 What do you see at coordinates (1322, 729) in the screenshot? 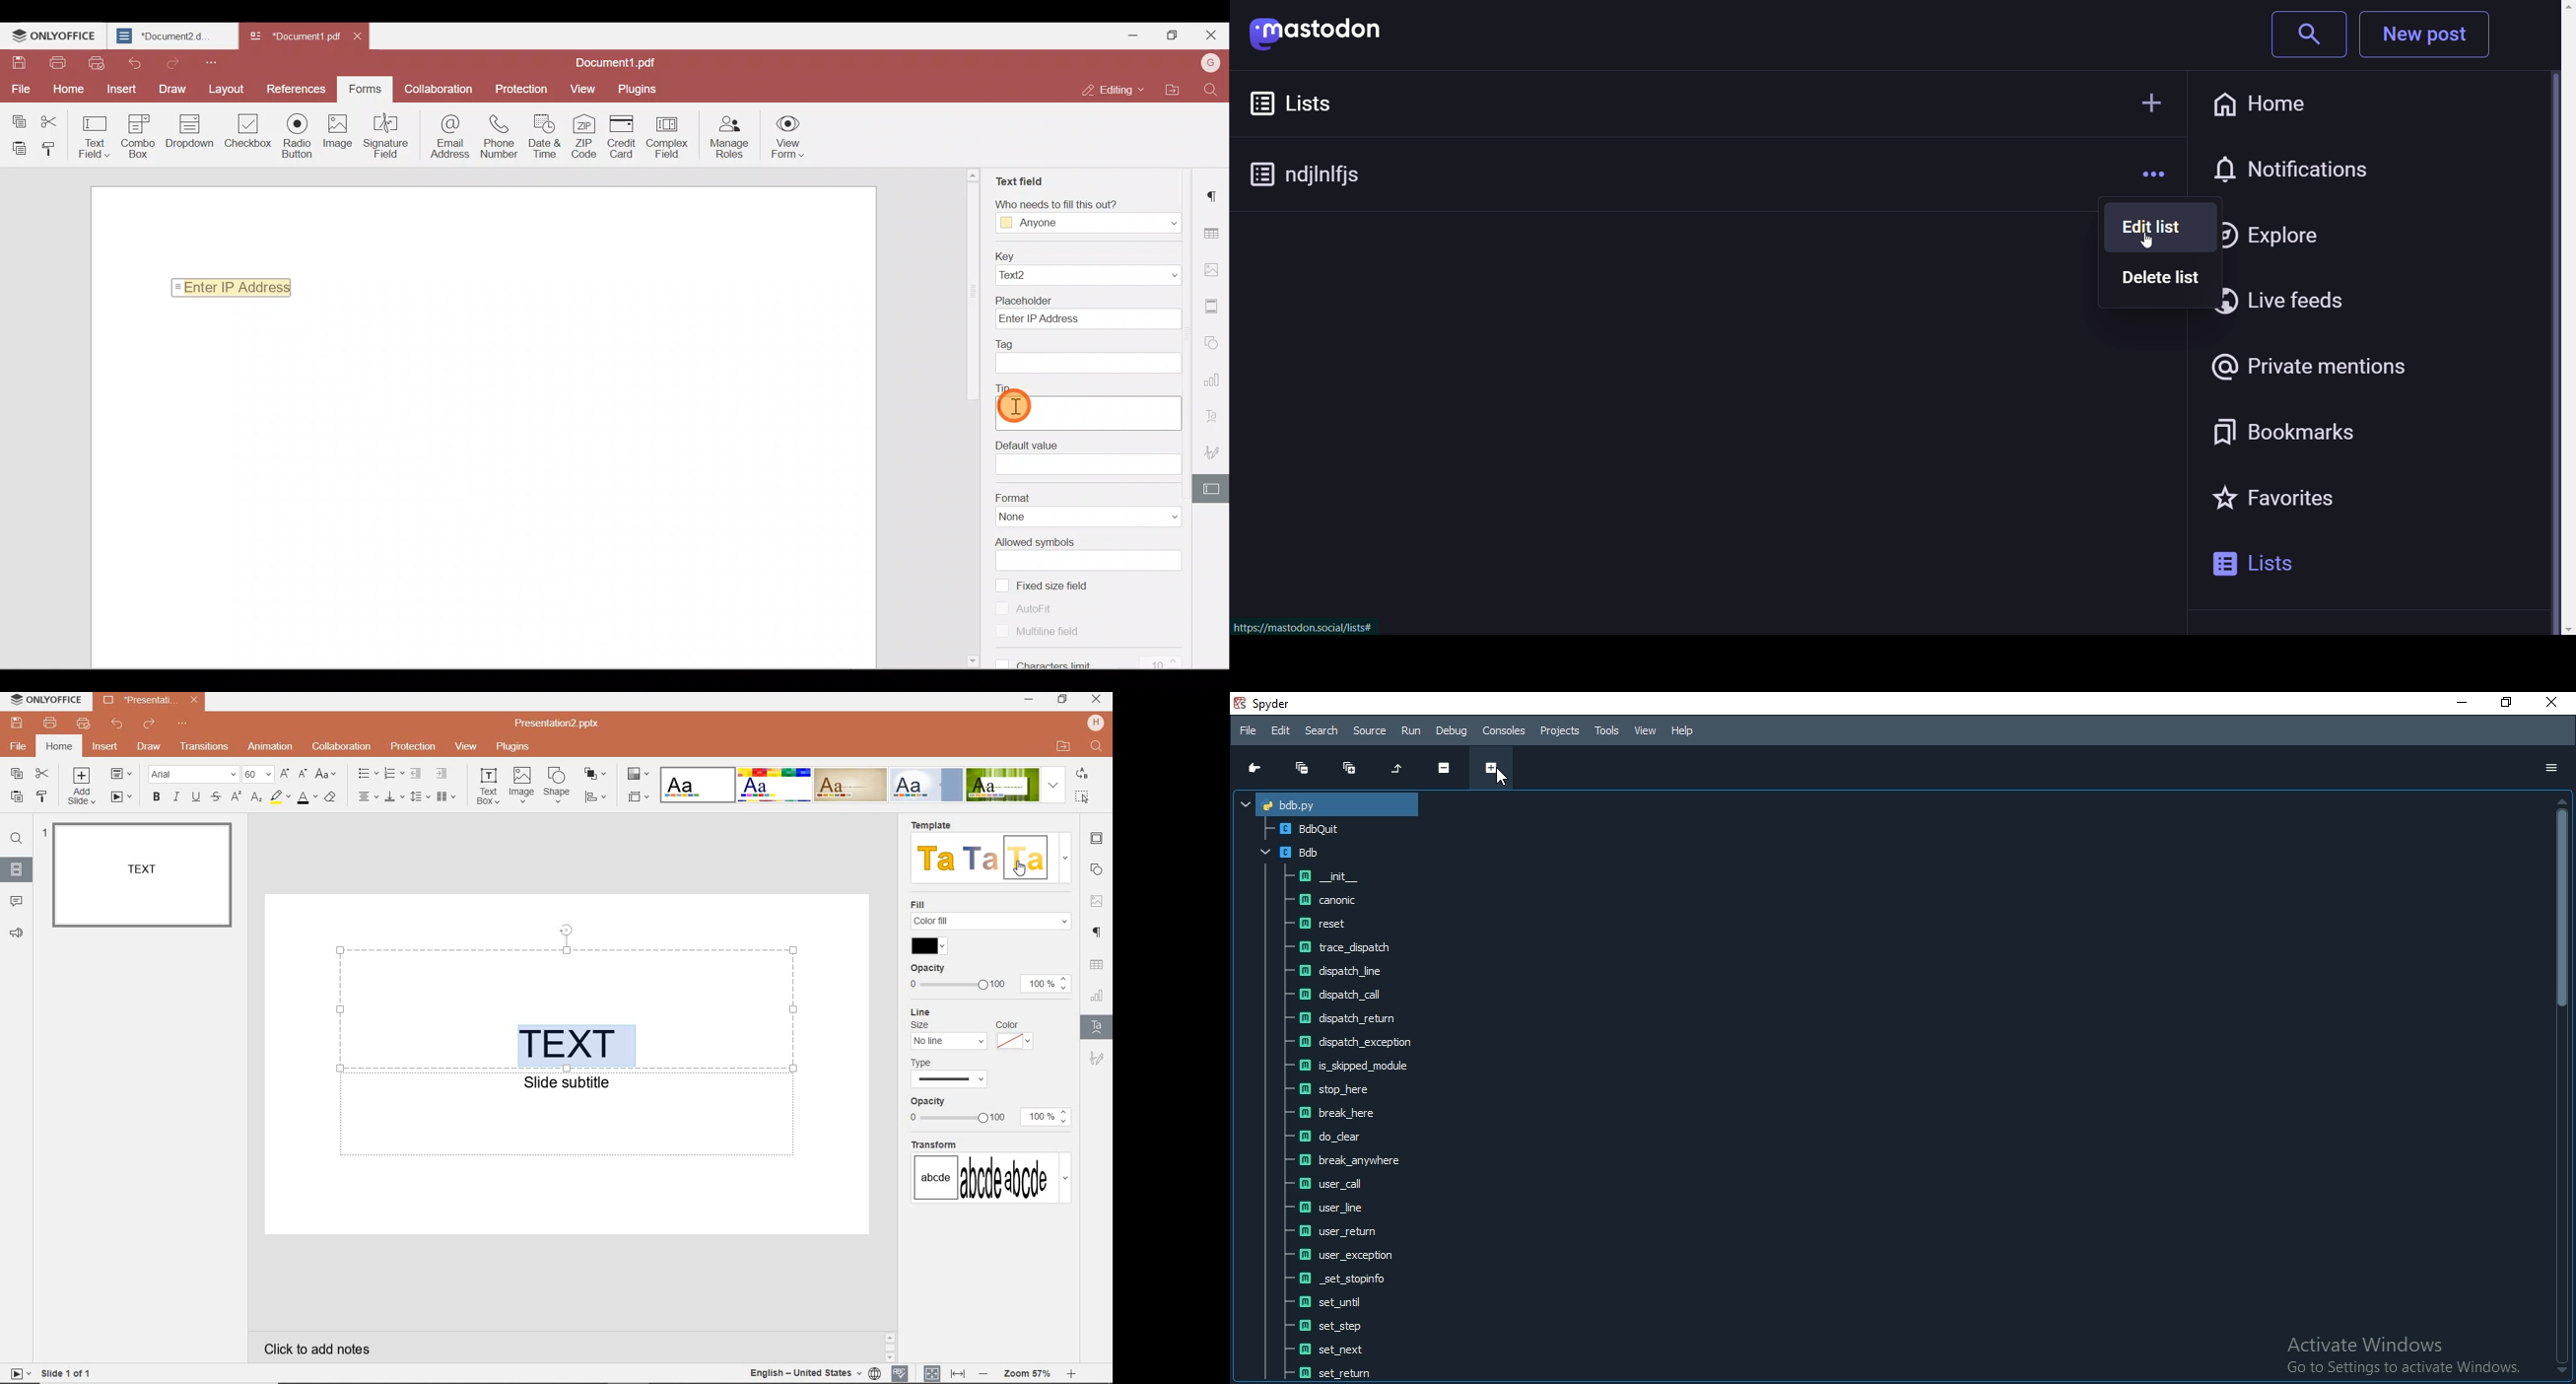
I see `Search` at bounding box center [1322, 729].